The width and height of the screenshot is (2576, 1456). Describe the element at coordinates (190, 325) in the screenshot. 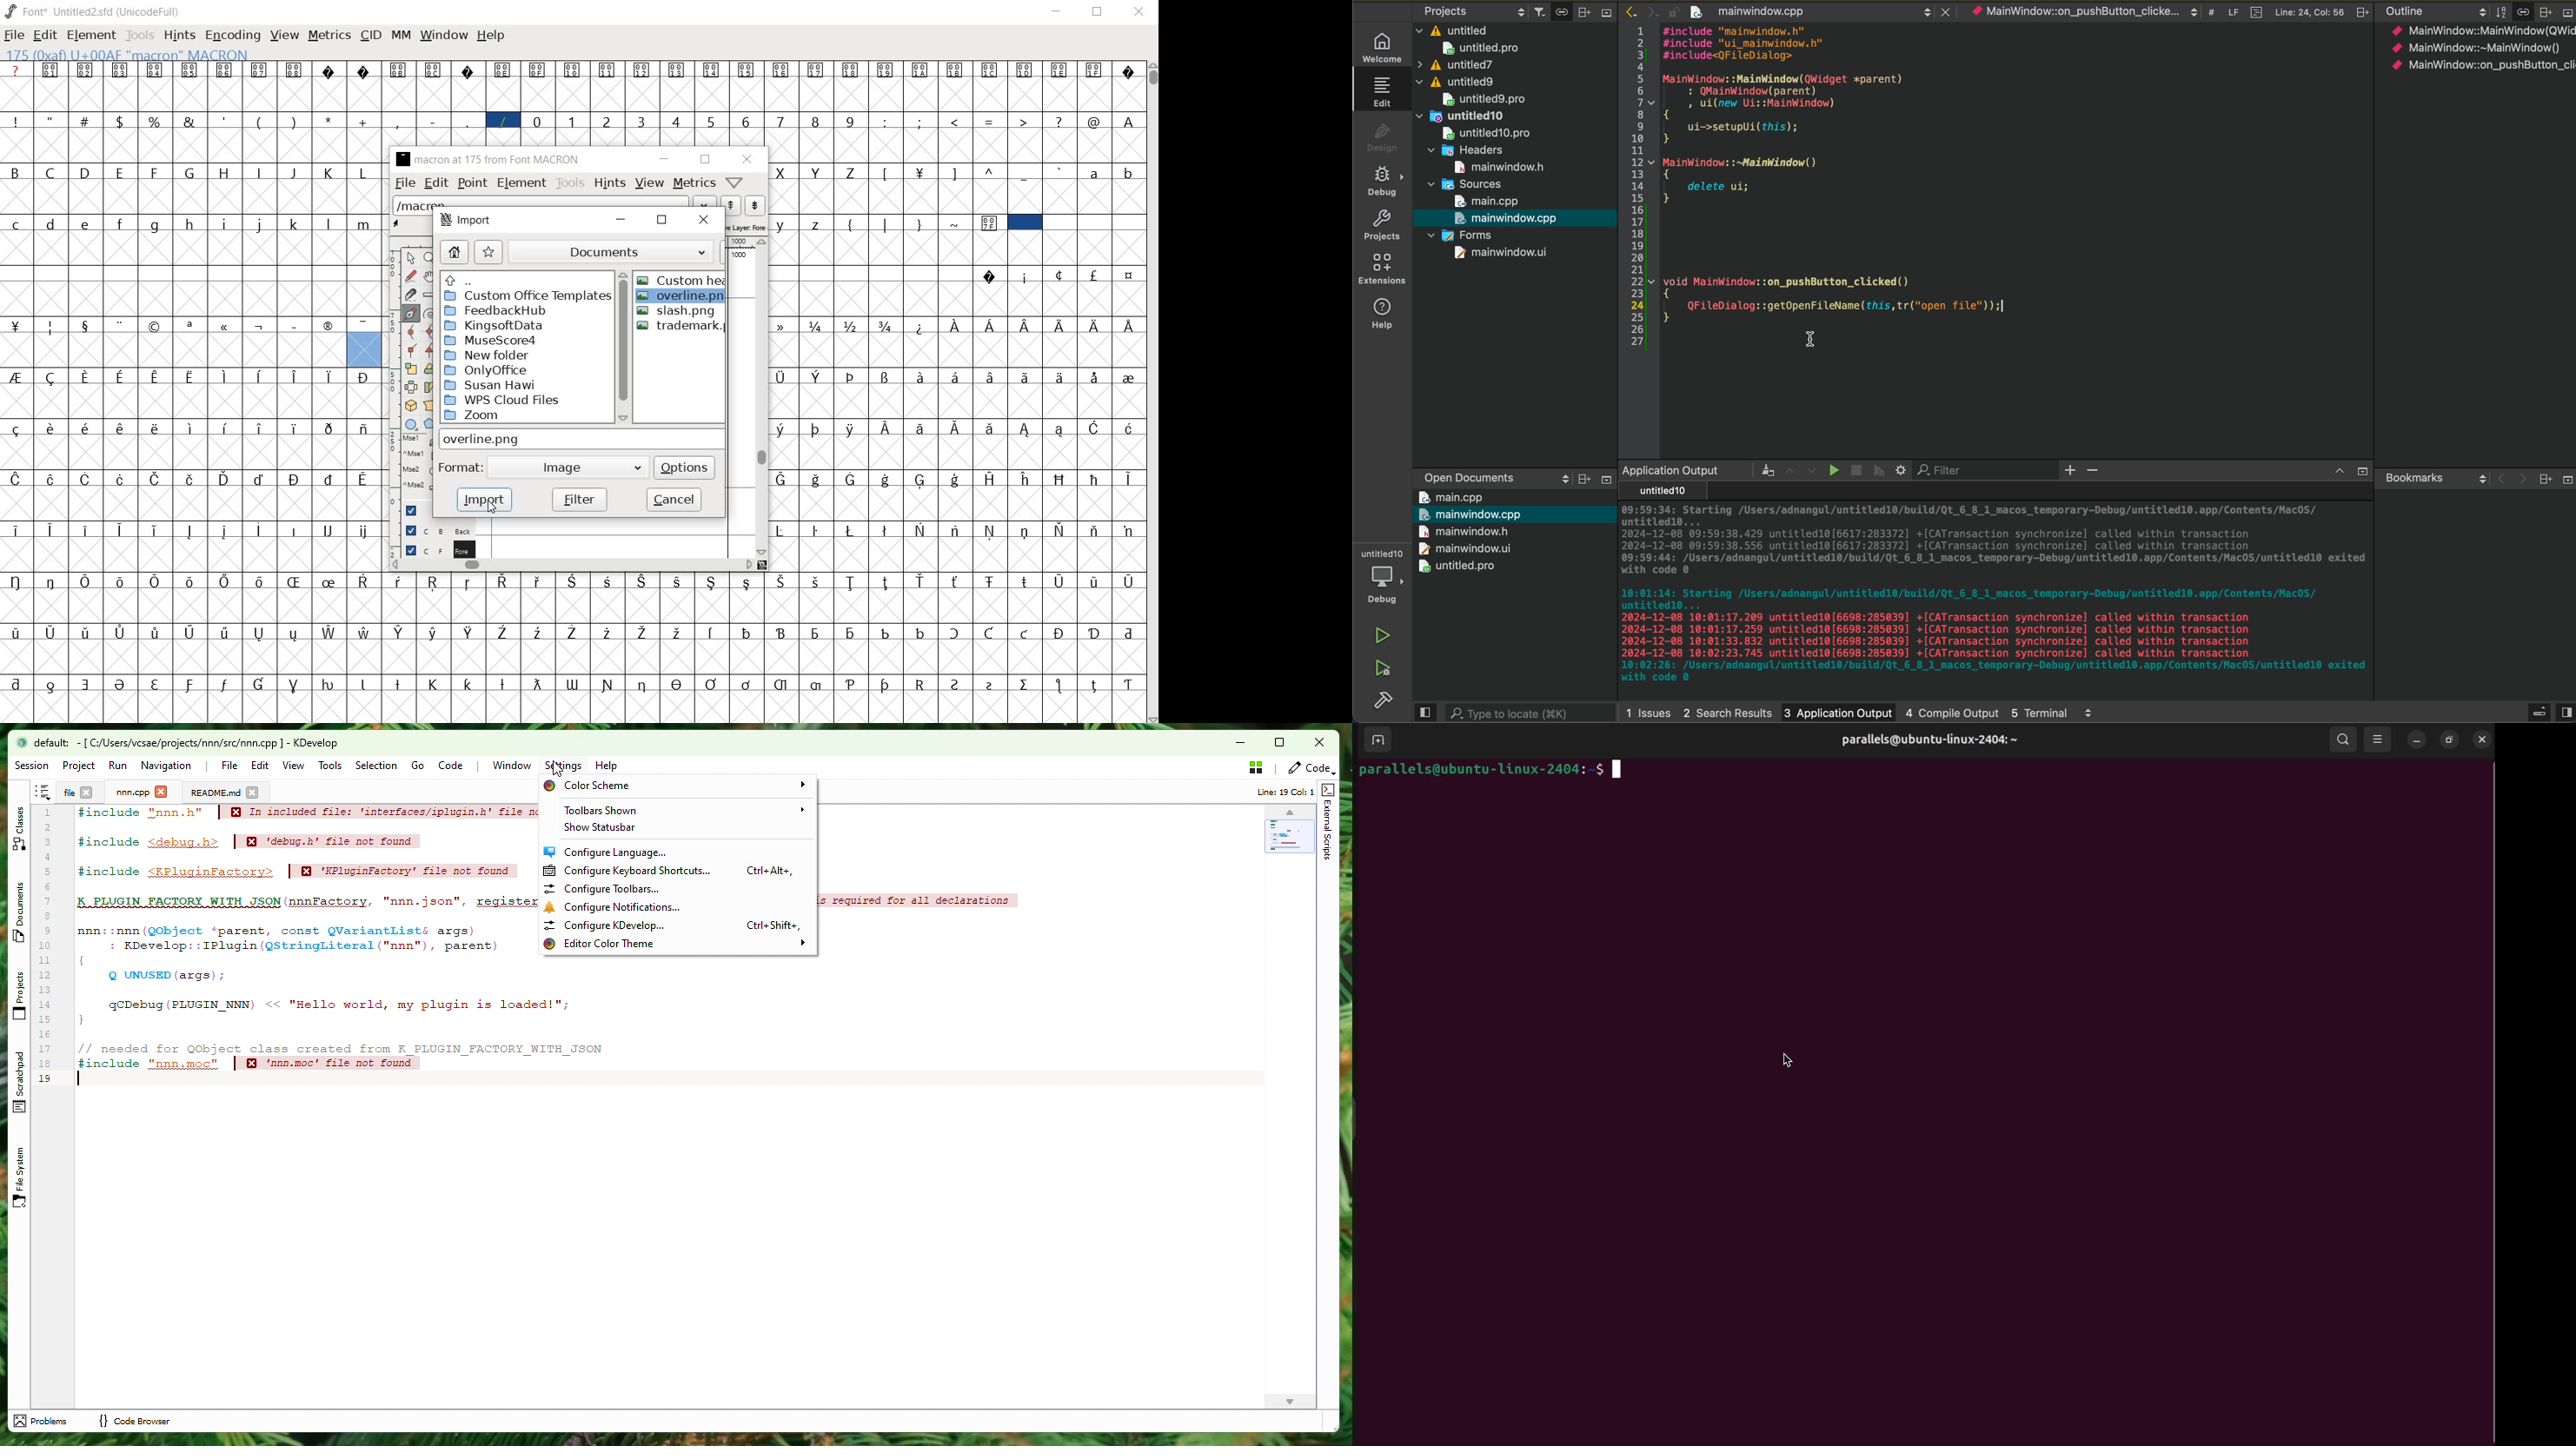

I see `Symbol` at that location.